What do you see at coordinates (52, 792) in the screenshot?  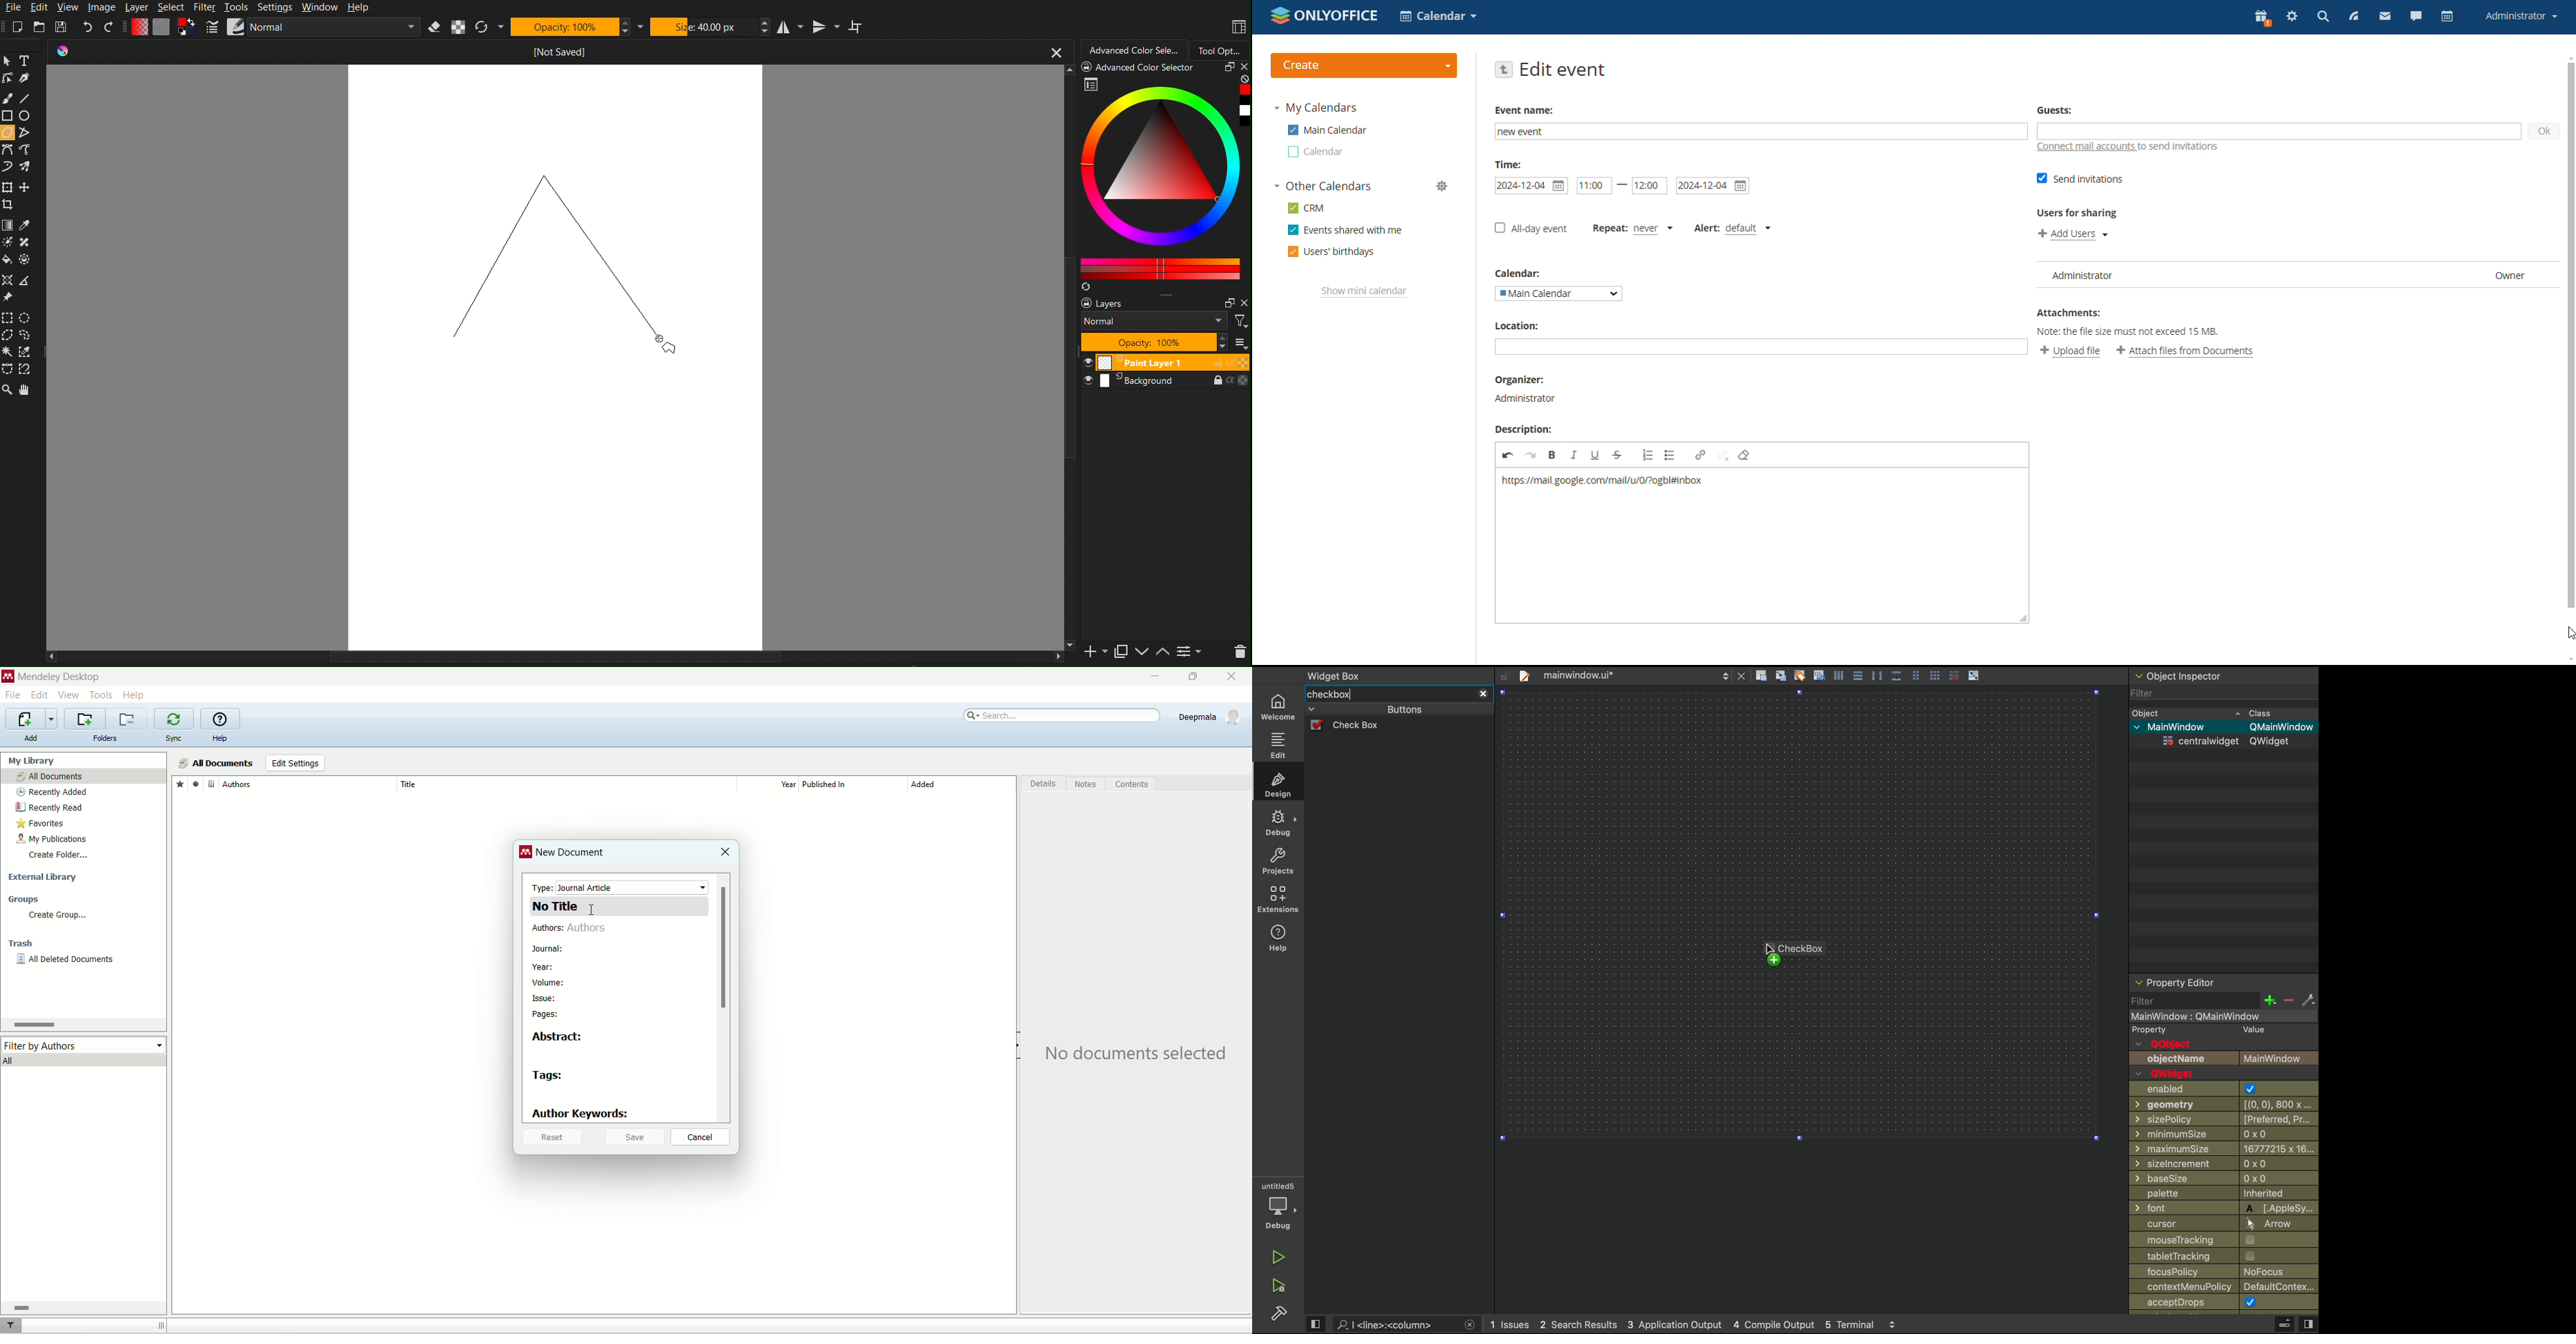 I see `recently added` at bounding box center [52, 792].